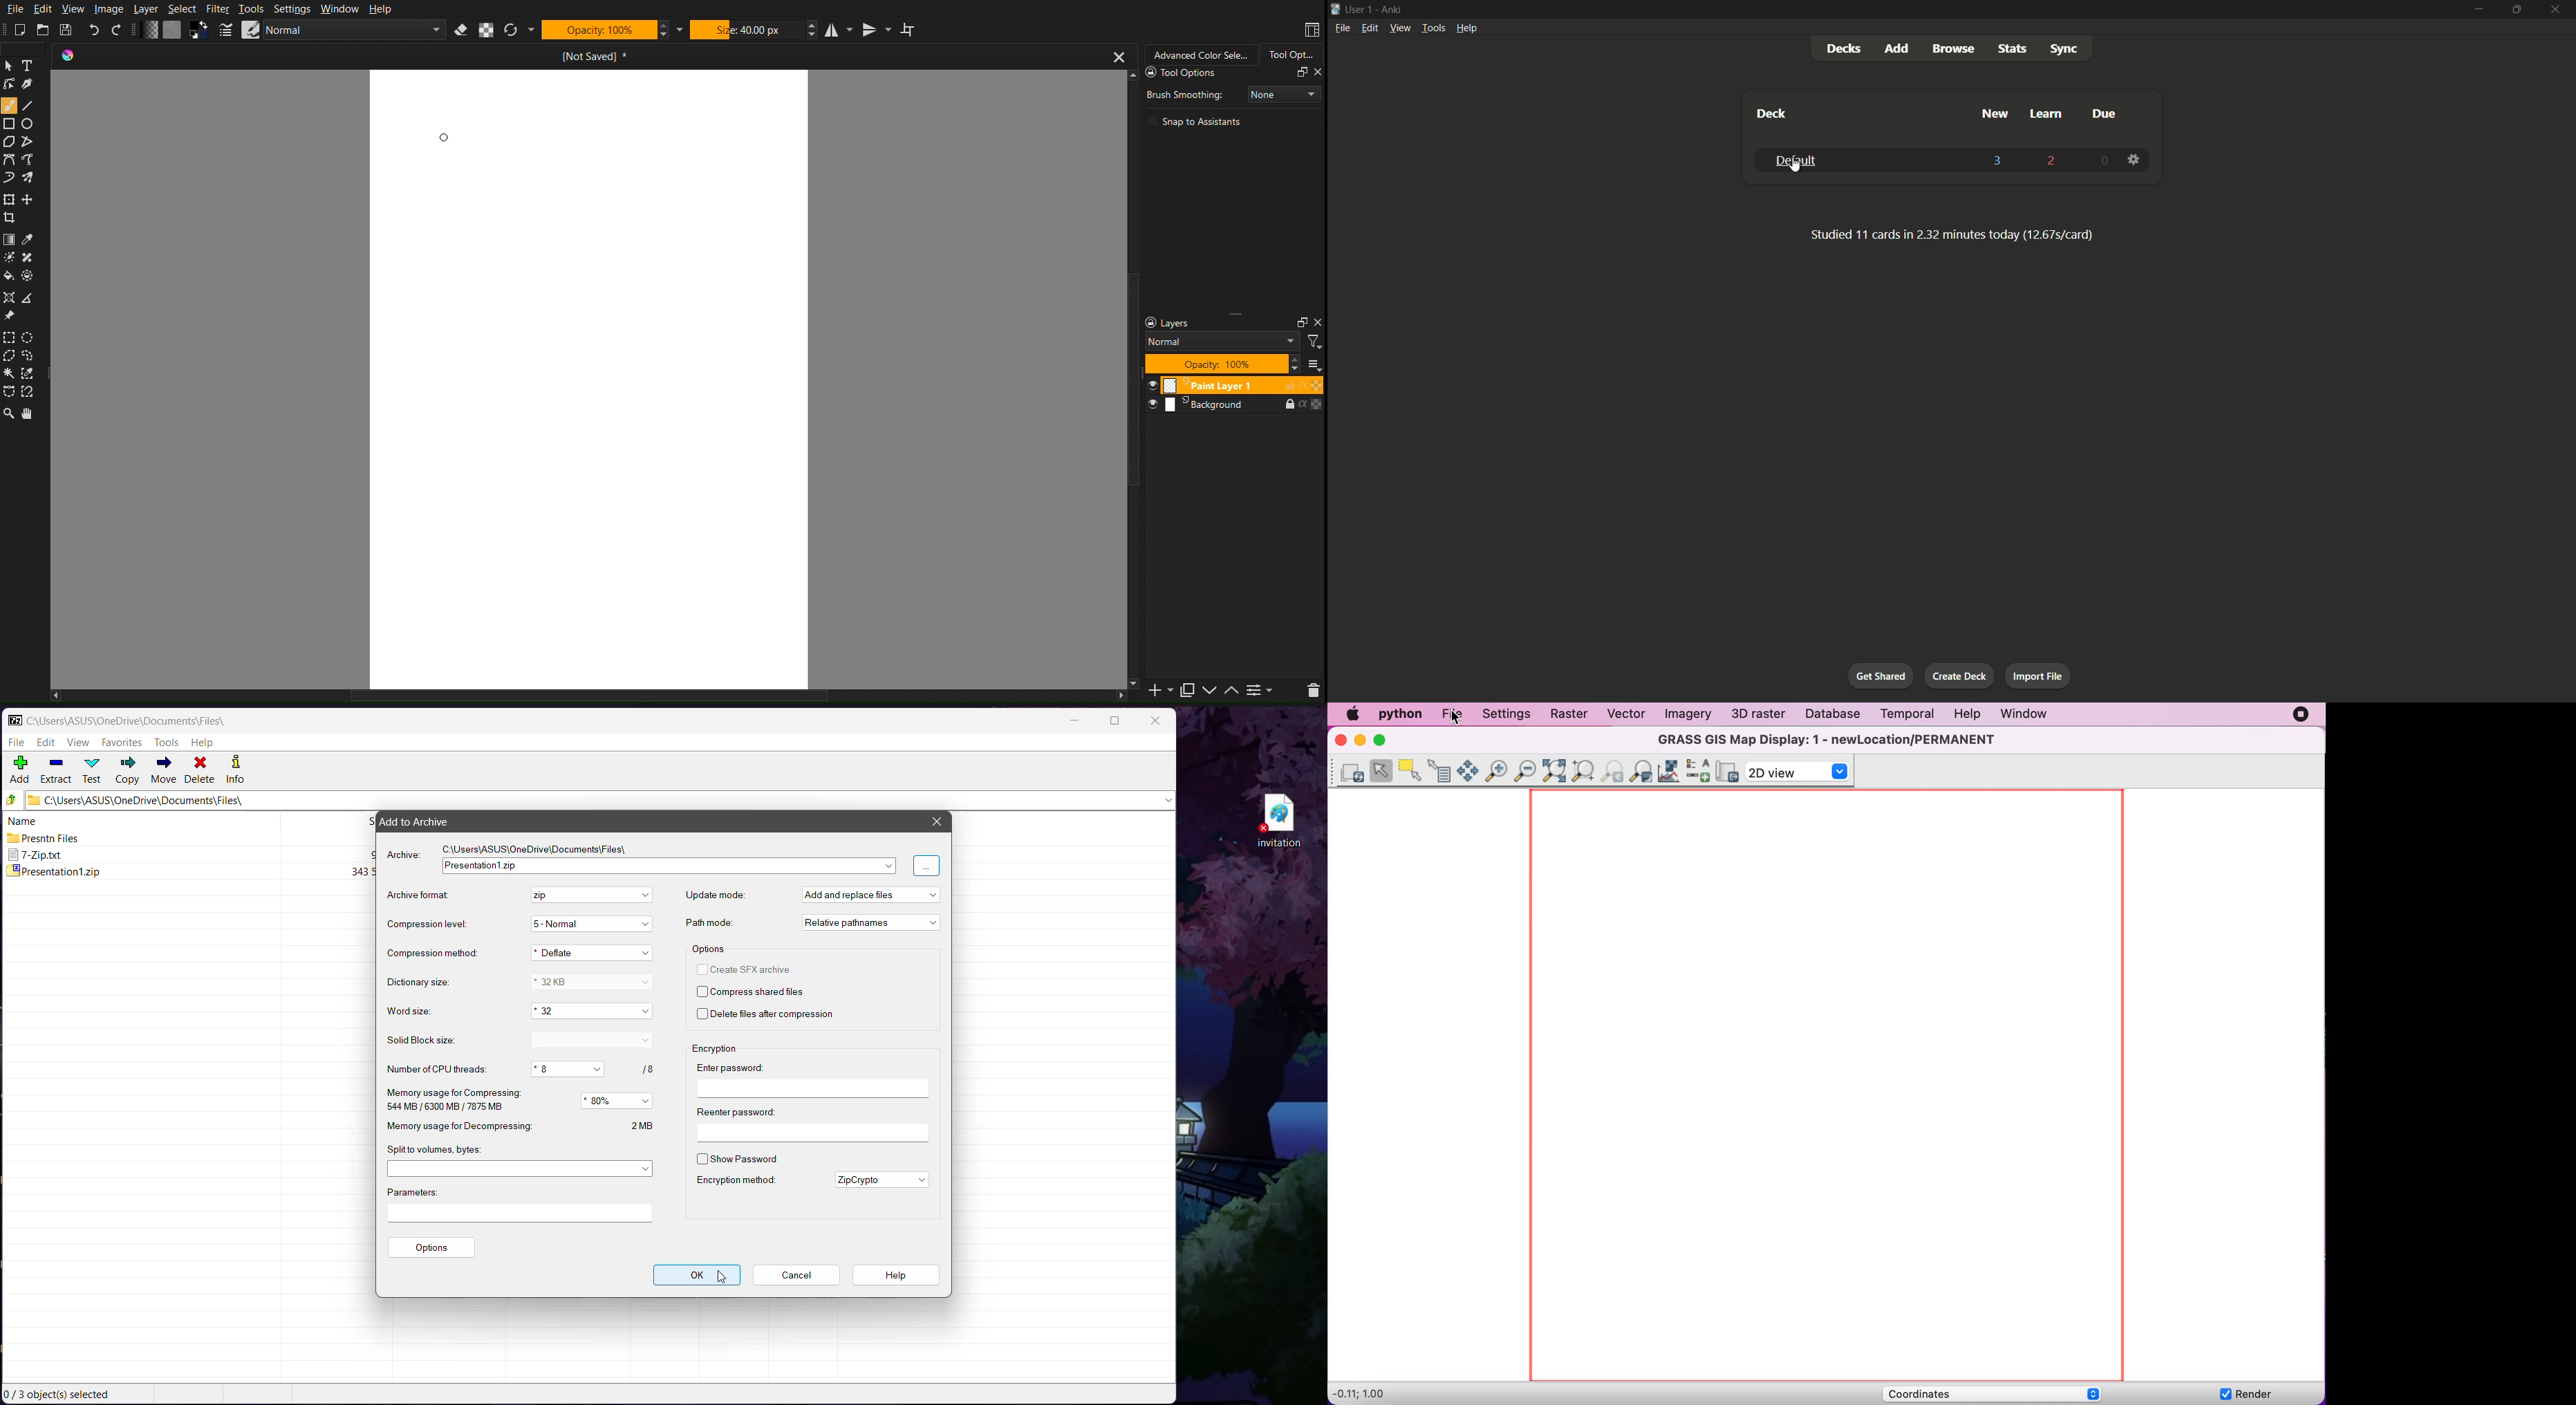 Image resolution: width=2576 pixels, height=1428 pixels. What do you see at coordinates (593, 924) in the screenshot?
I see `Set the Compression Level` at bounding box center [593, 924].